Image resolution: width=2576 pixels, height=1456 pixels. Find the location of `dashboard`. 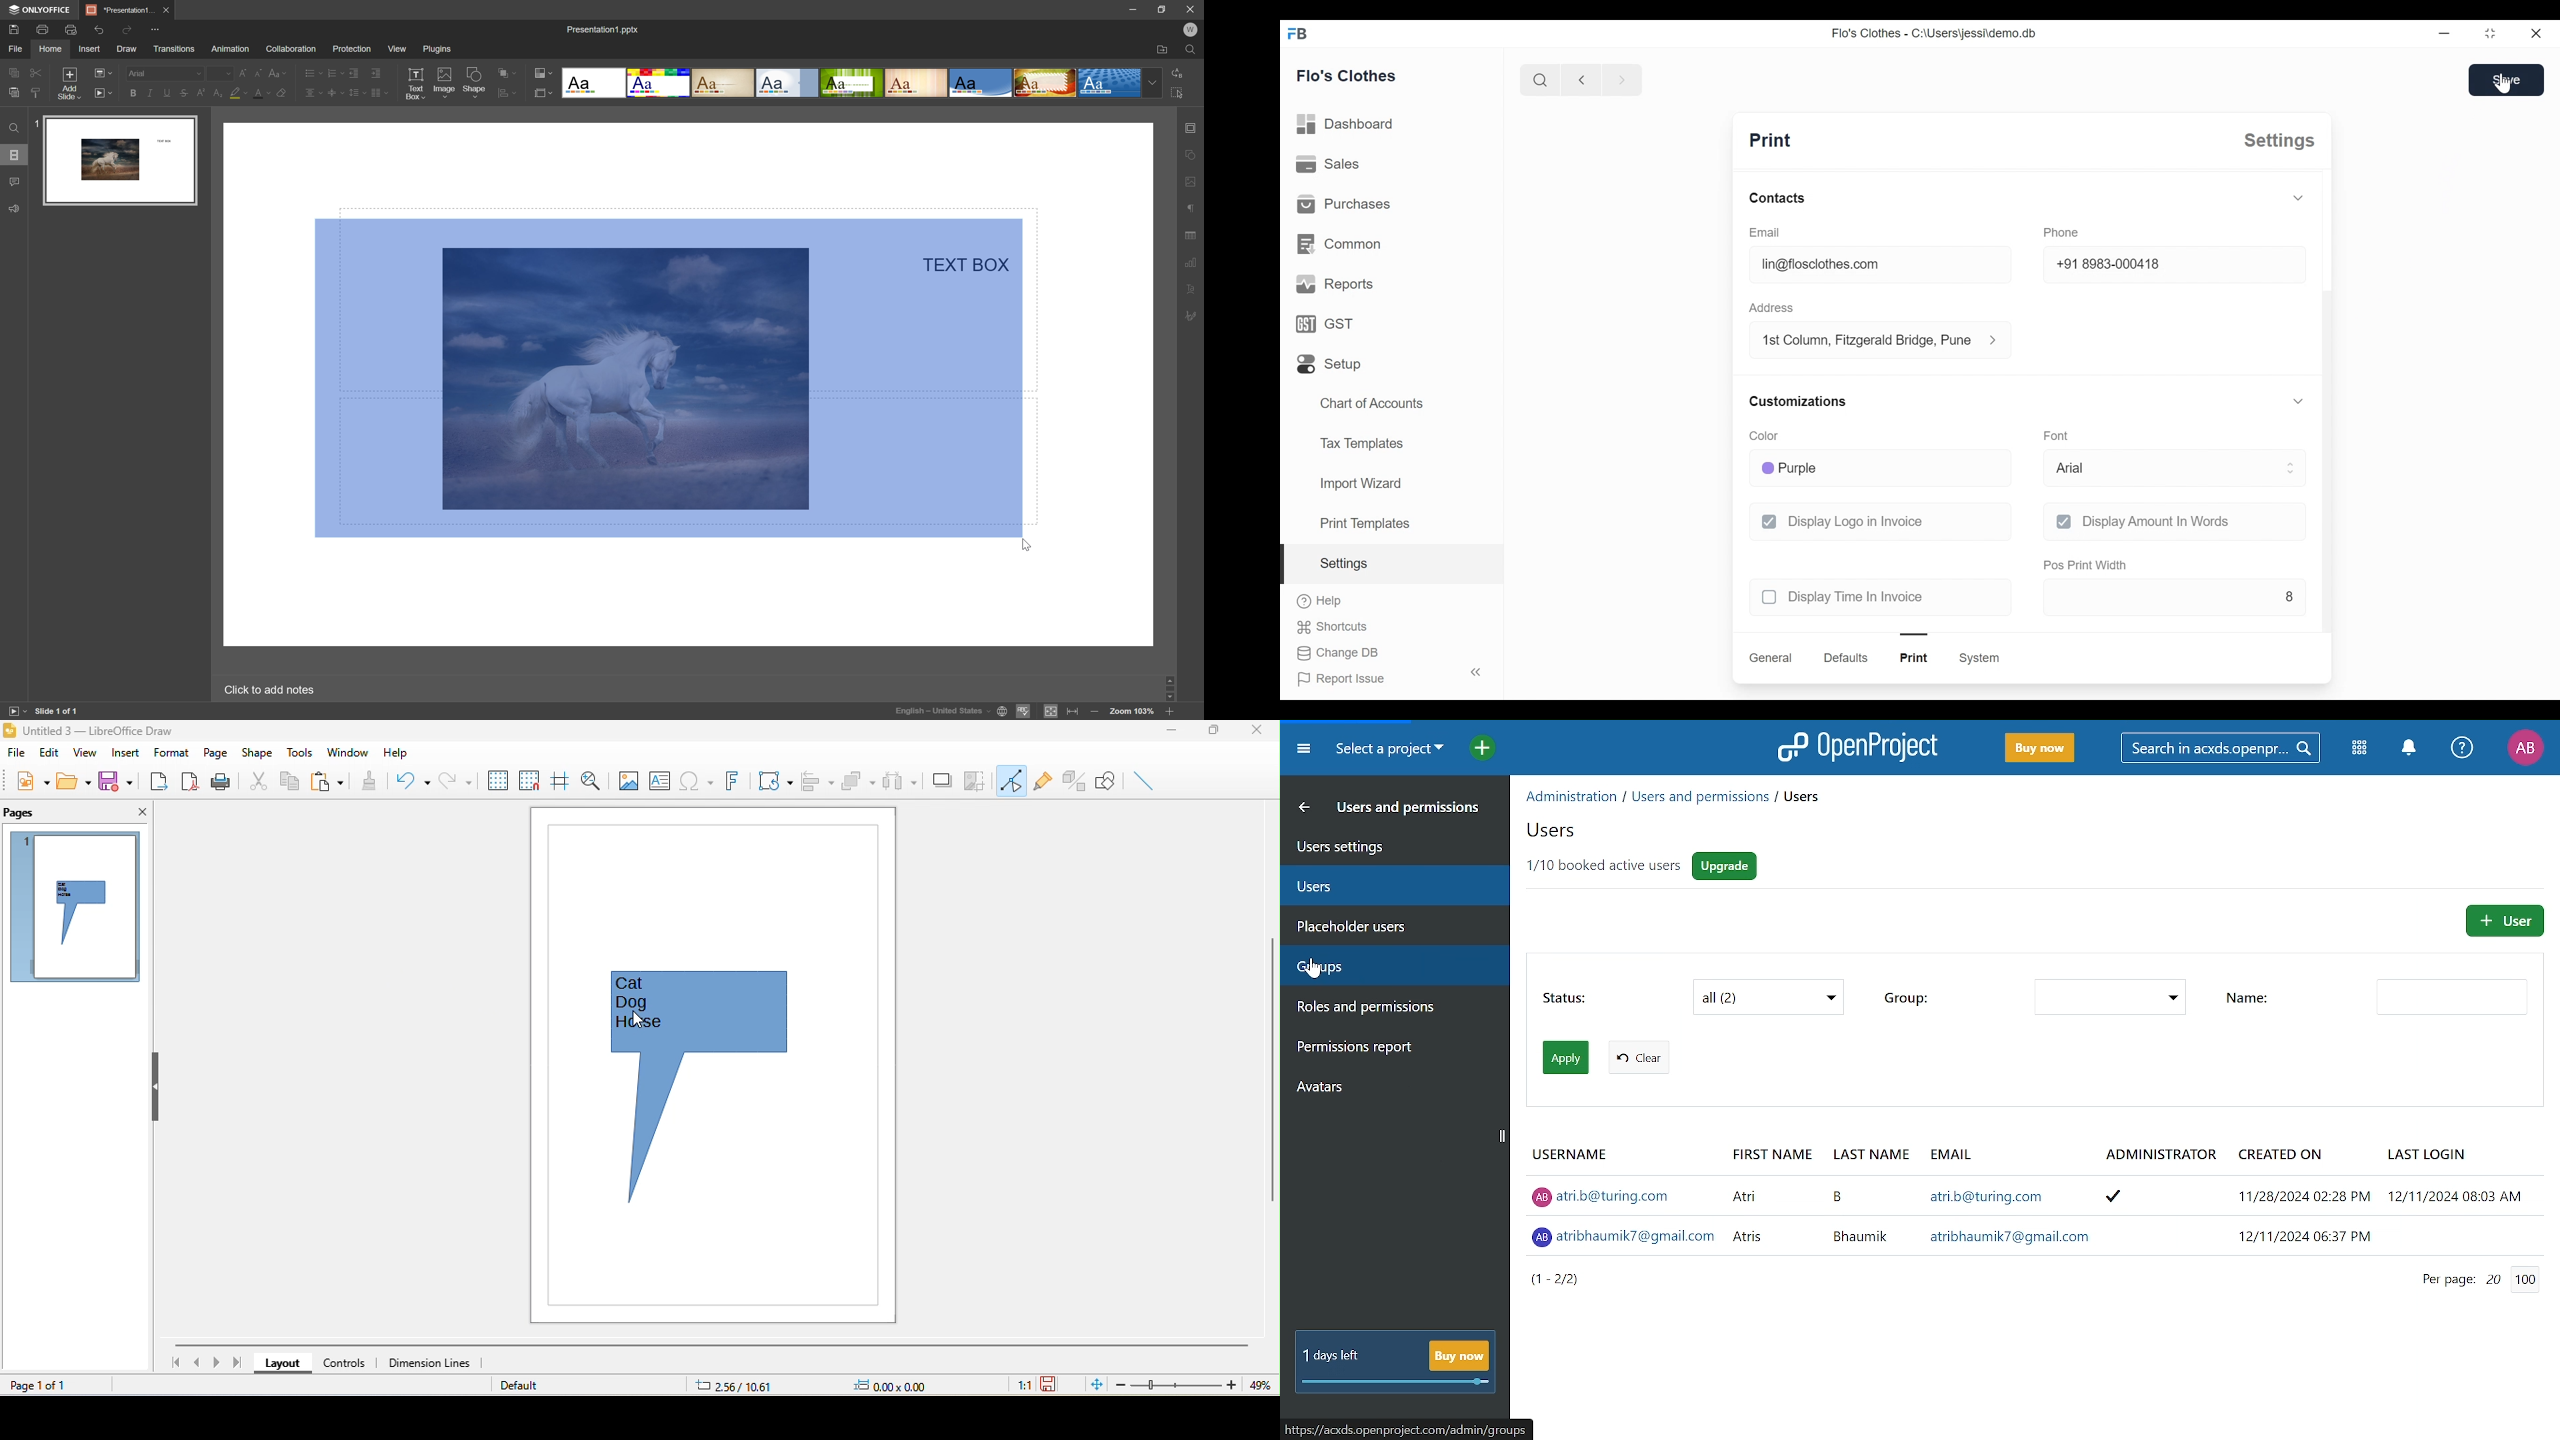

dashboard is located at coordinates (1346, 124).